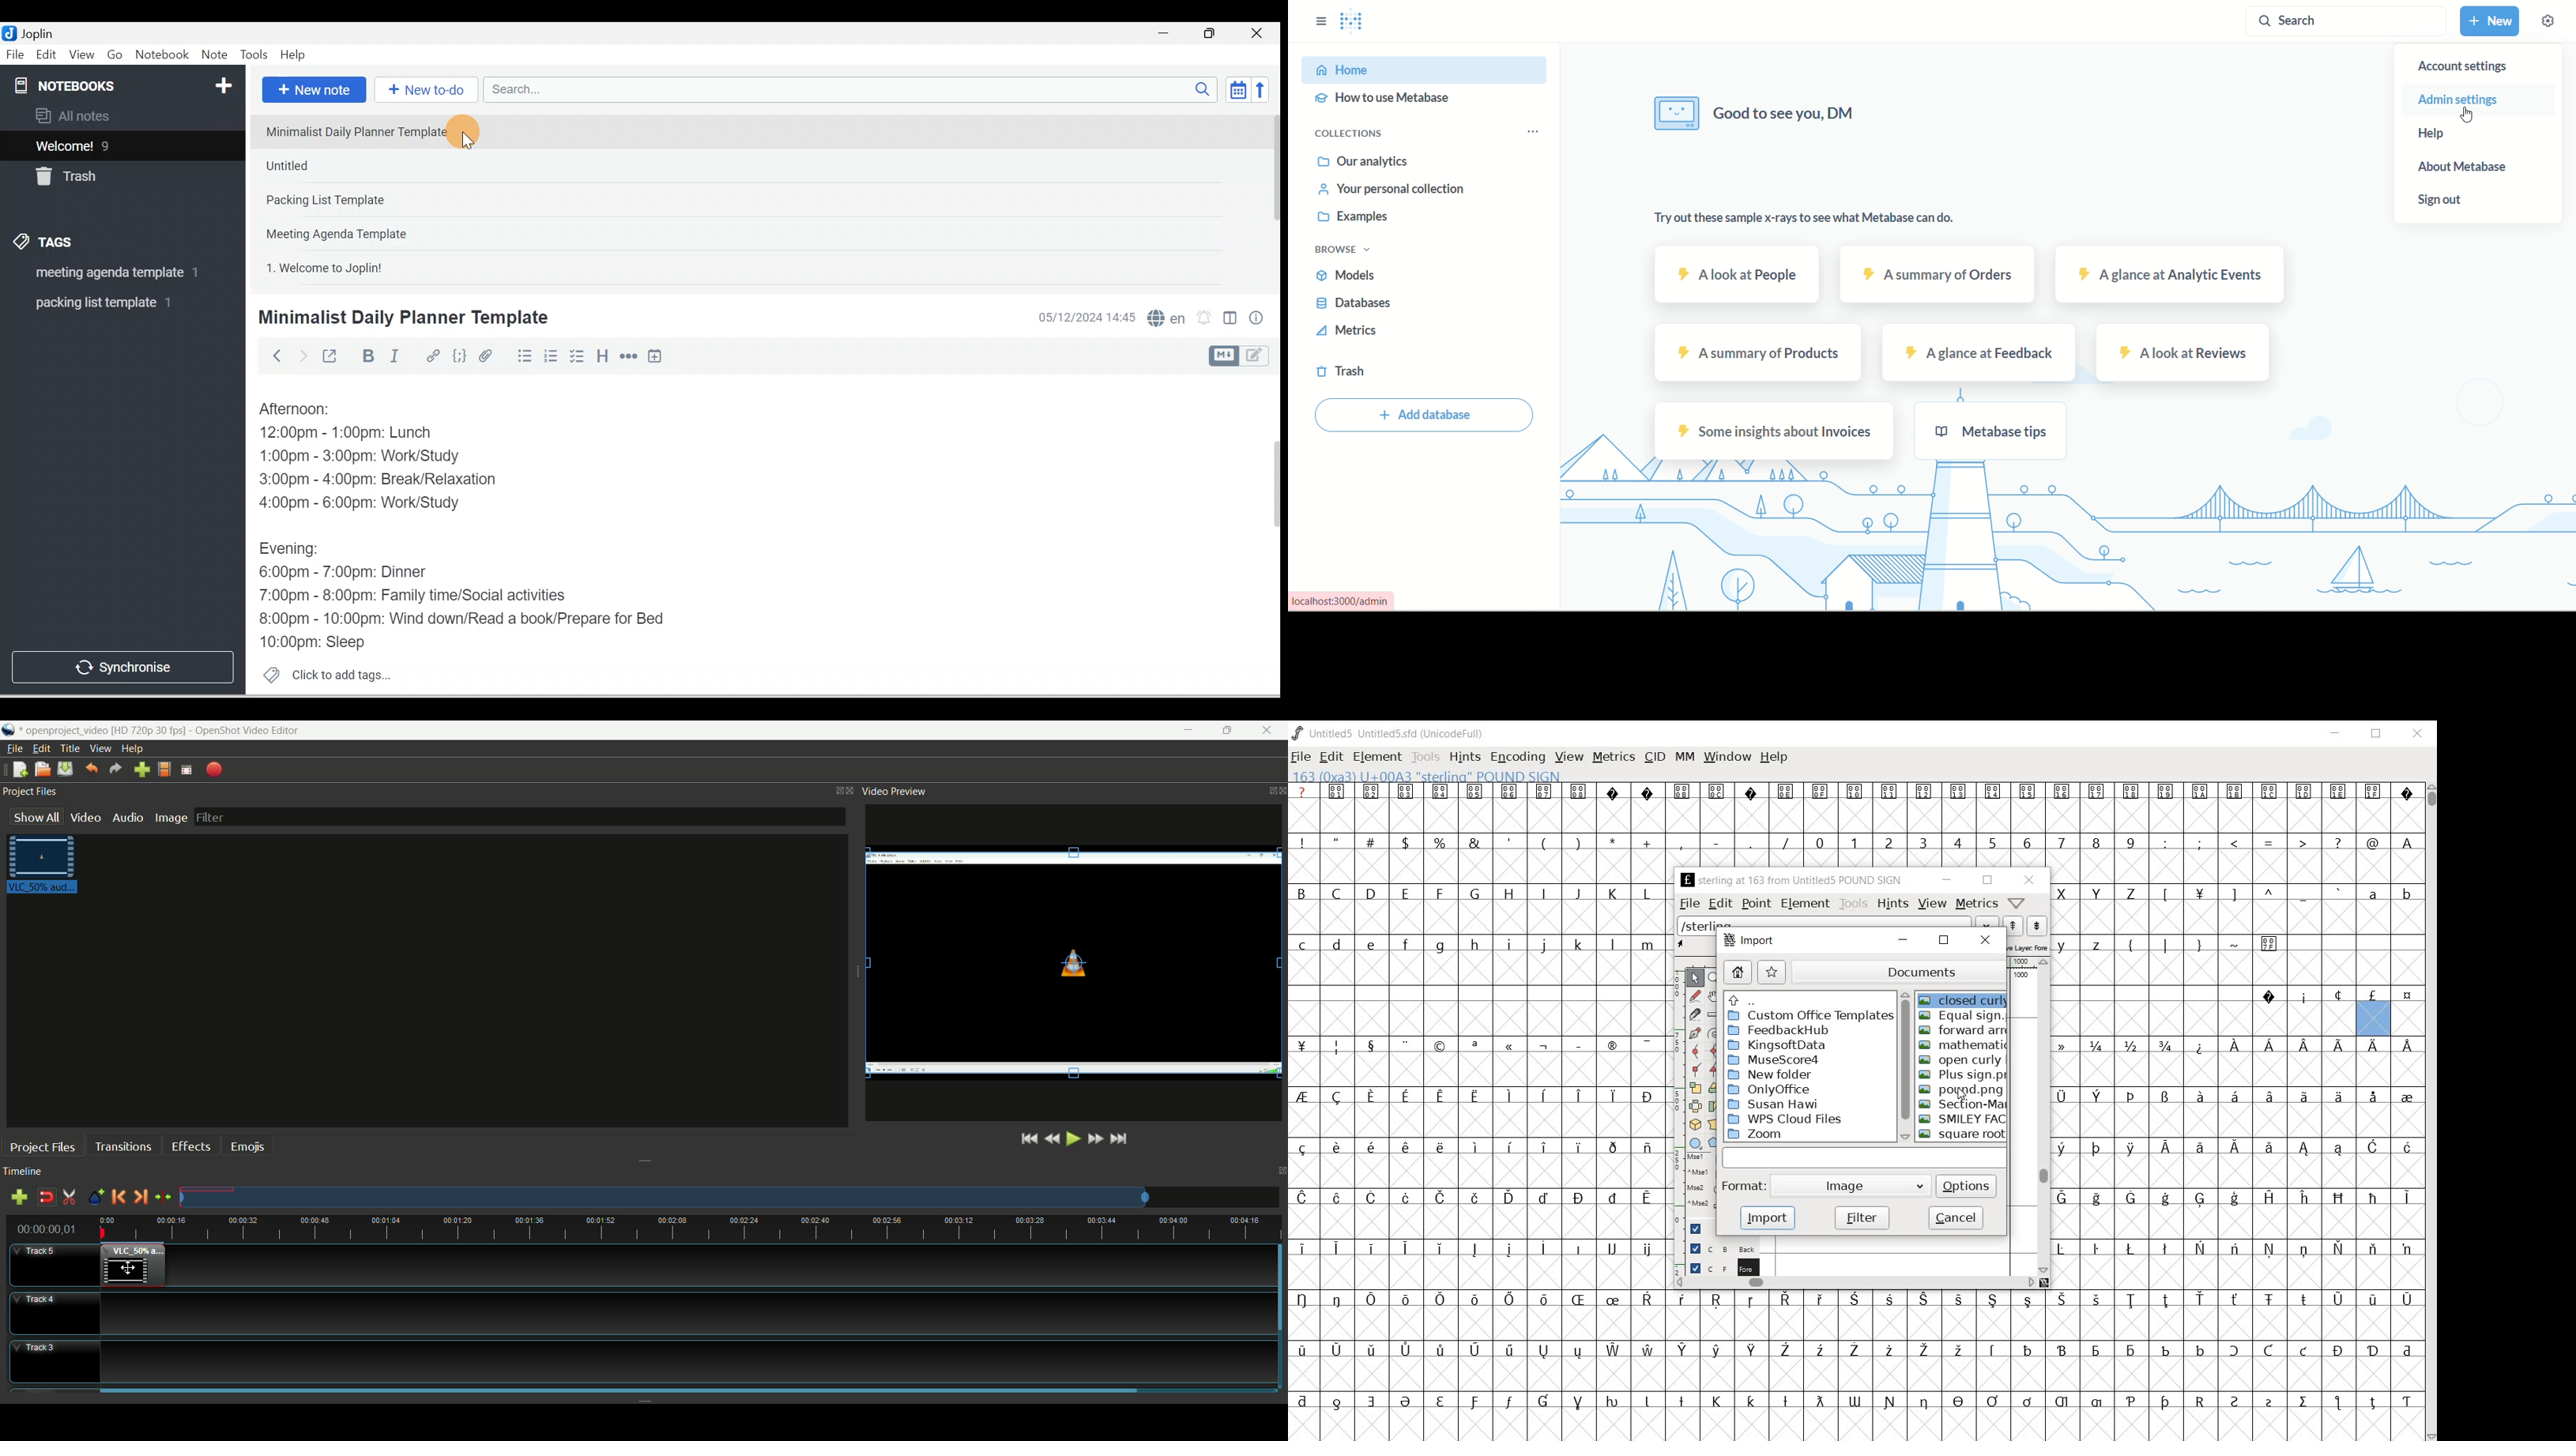 This screenshot has height=1456, width=2576. What do you see at coordinates (2305, 1351) in the screenshot?
I see `Symbol` at bounding box center [2305, 1351].